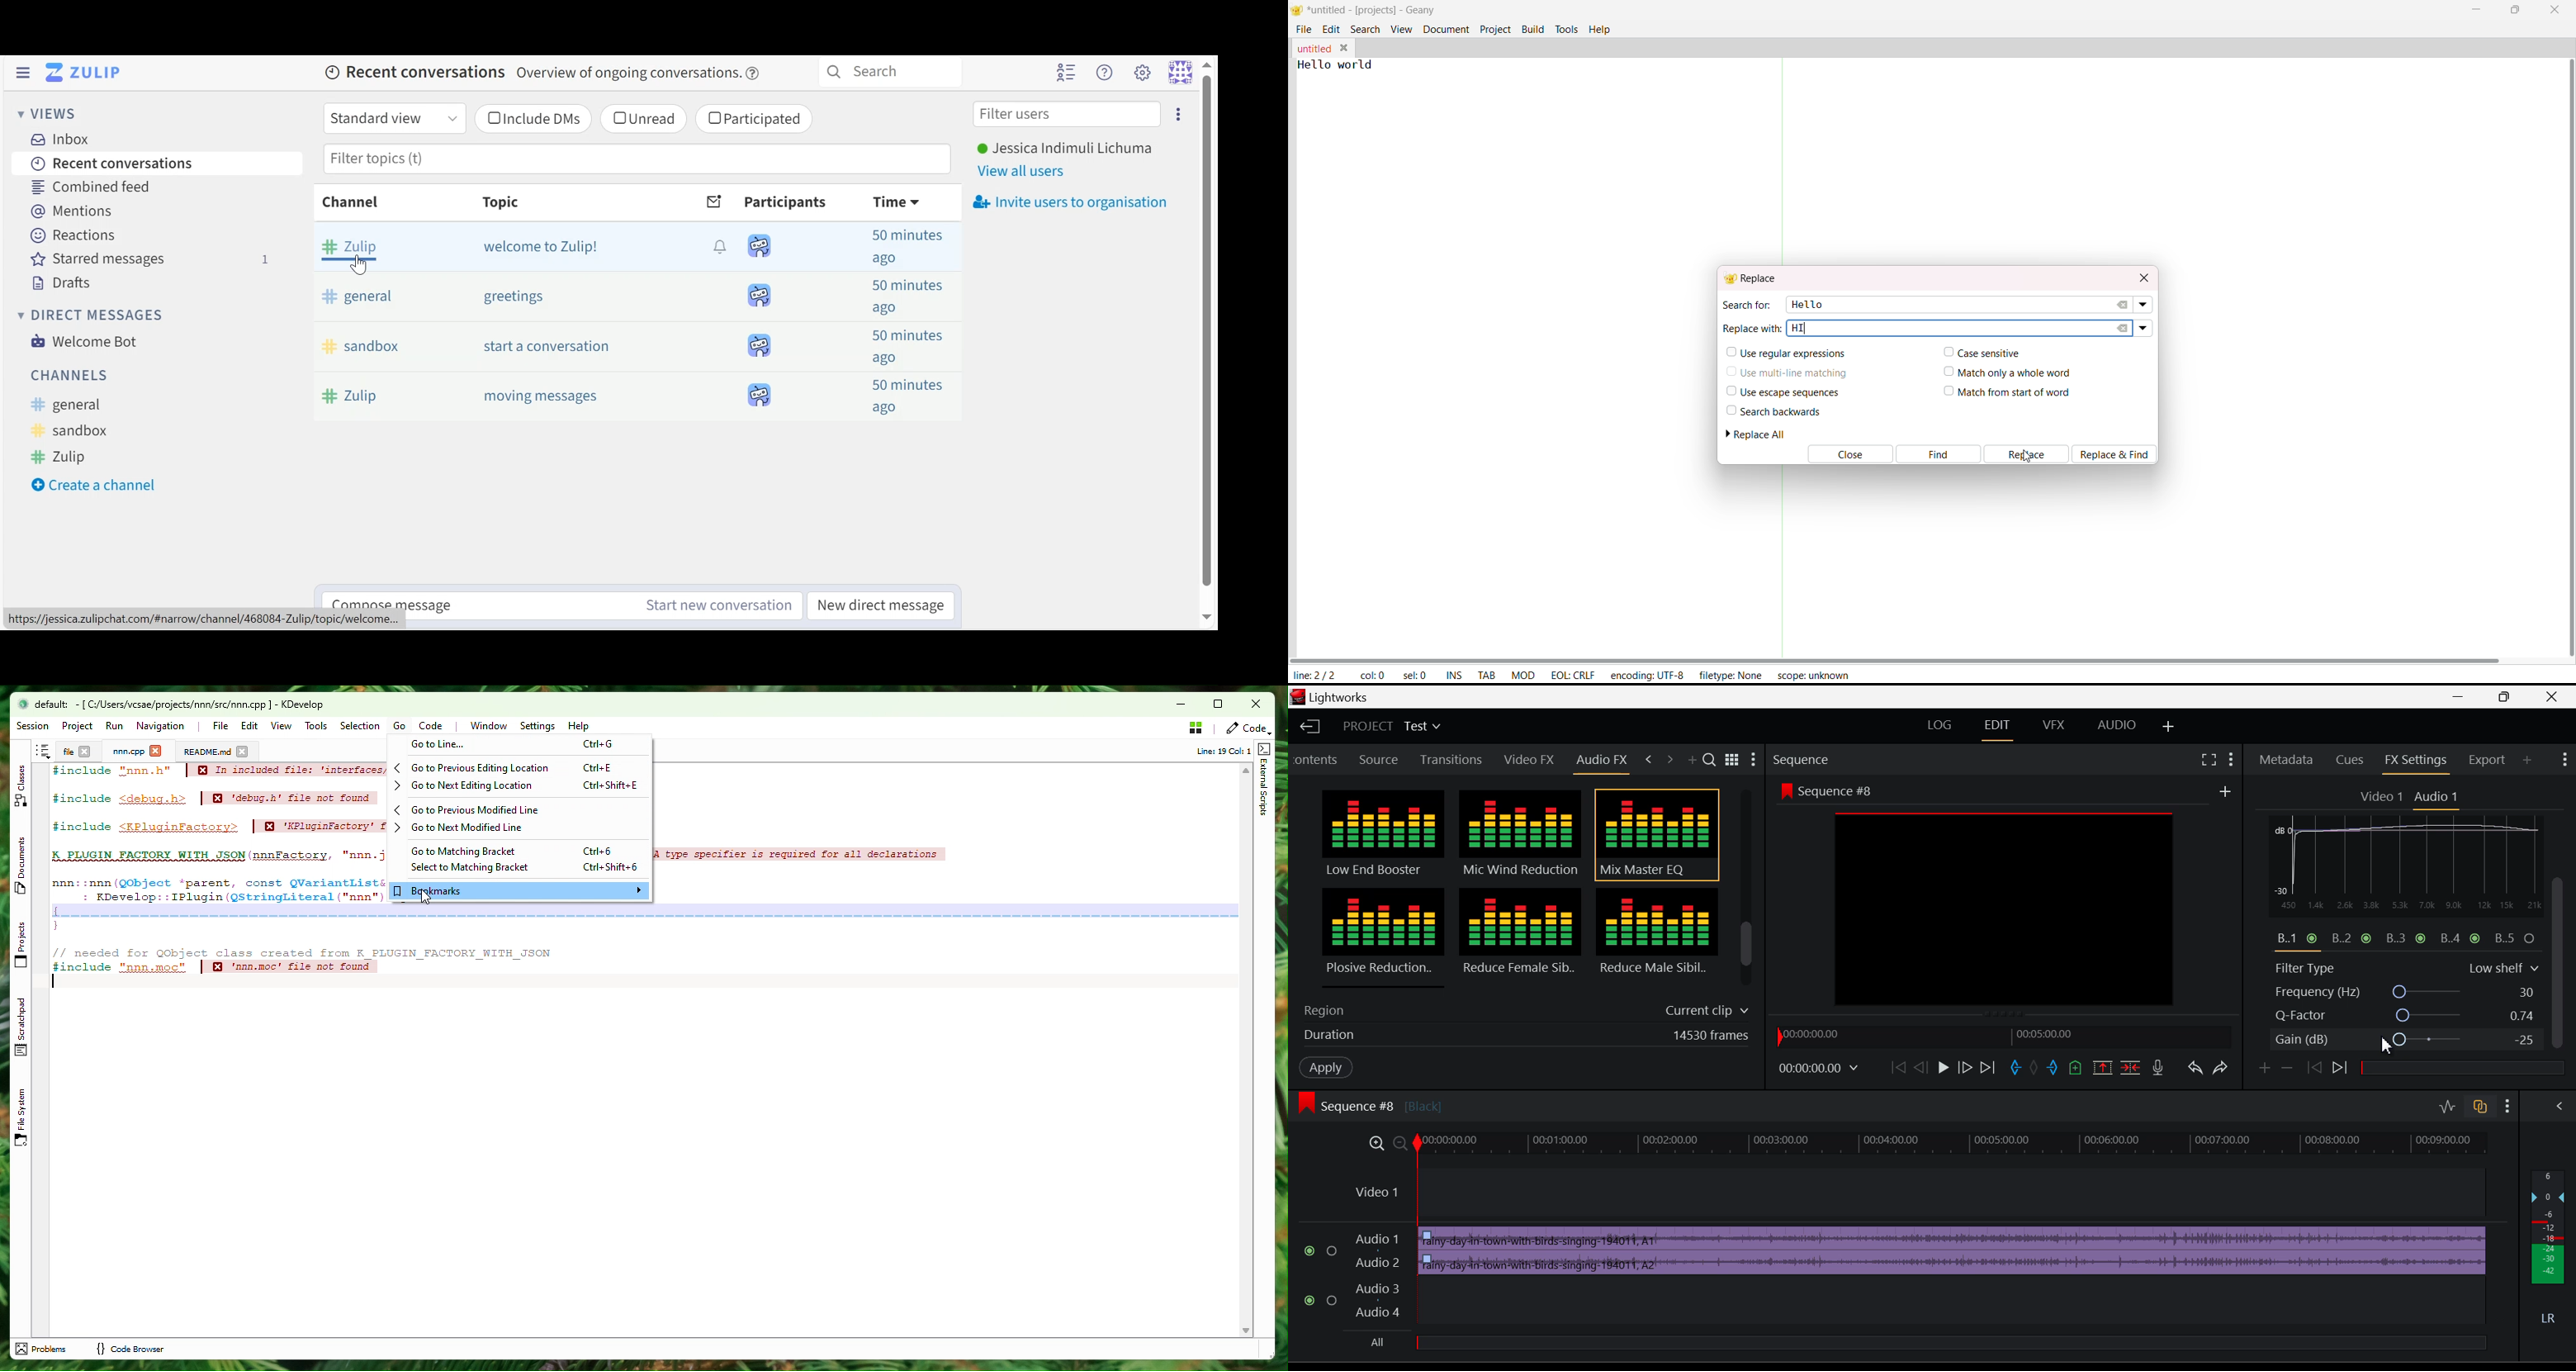  I want to click on Zulip, so click(62, 458).